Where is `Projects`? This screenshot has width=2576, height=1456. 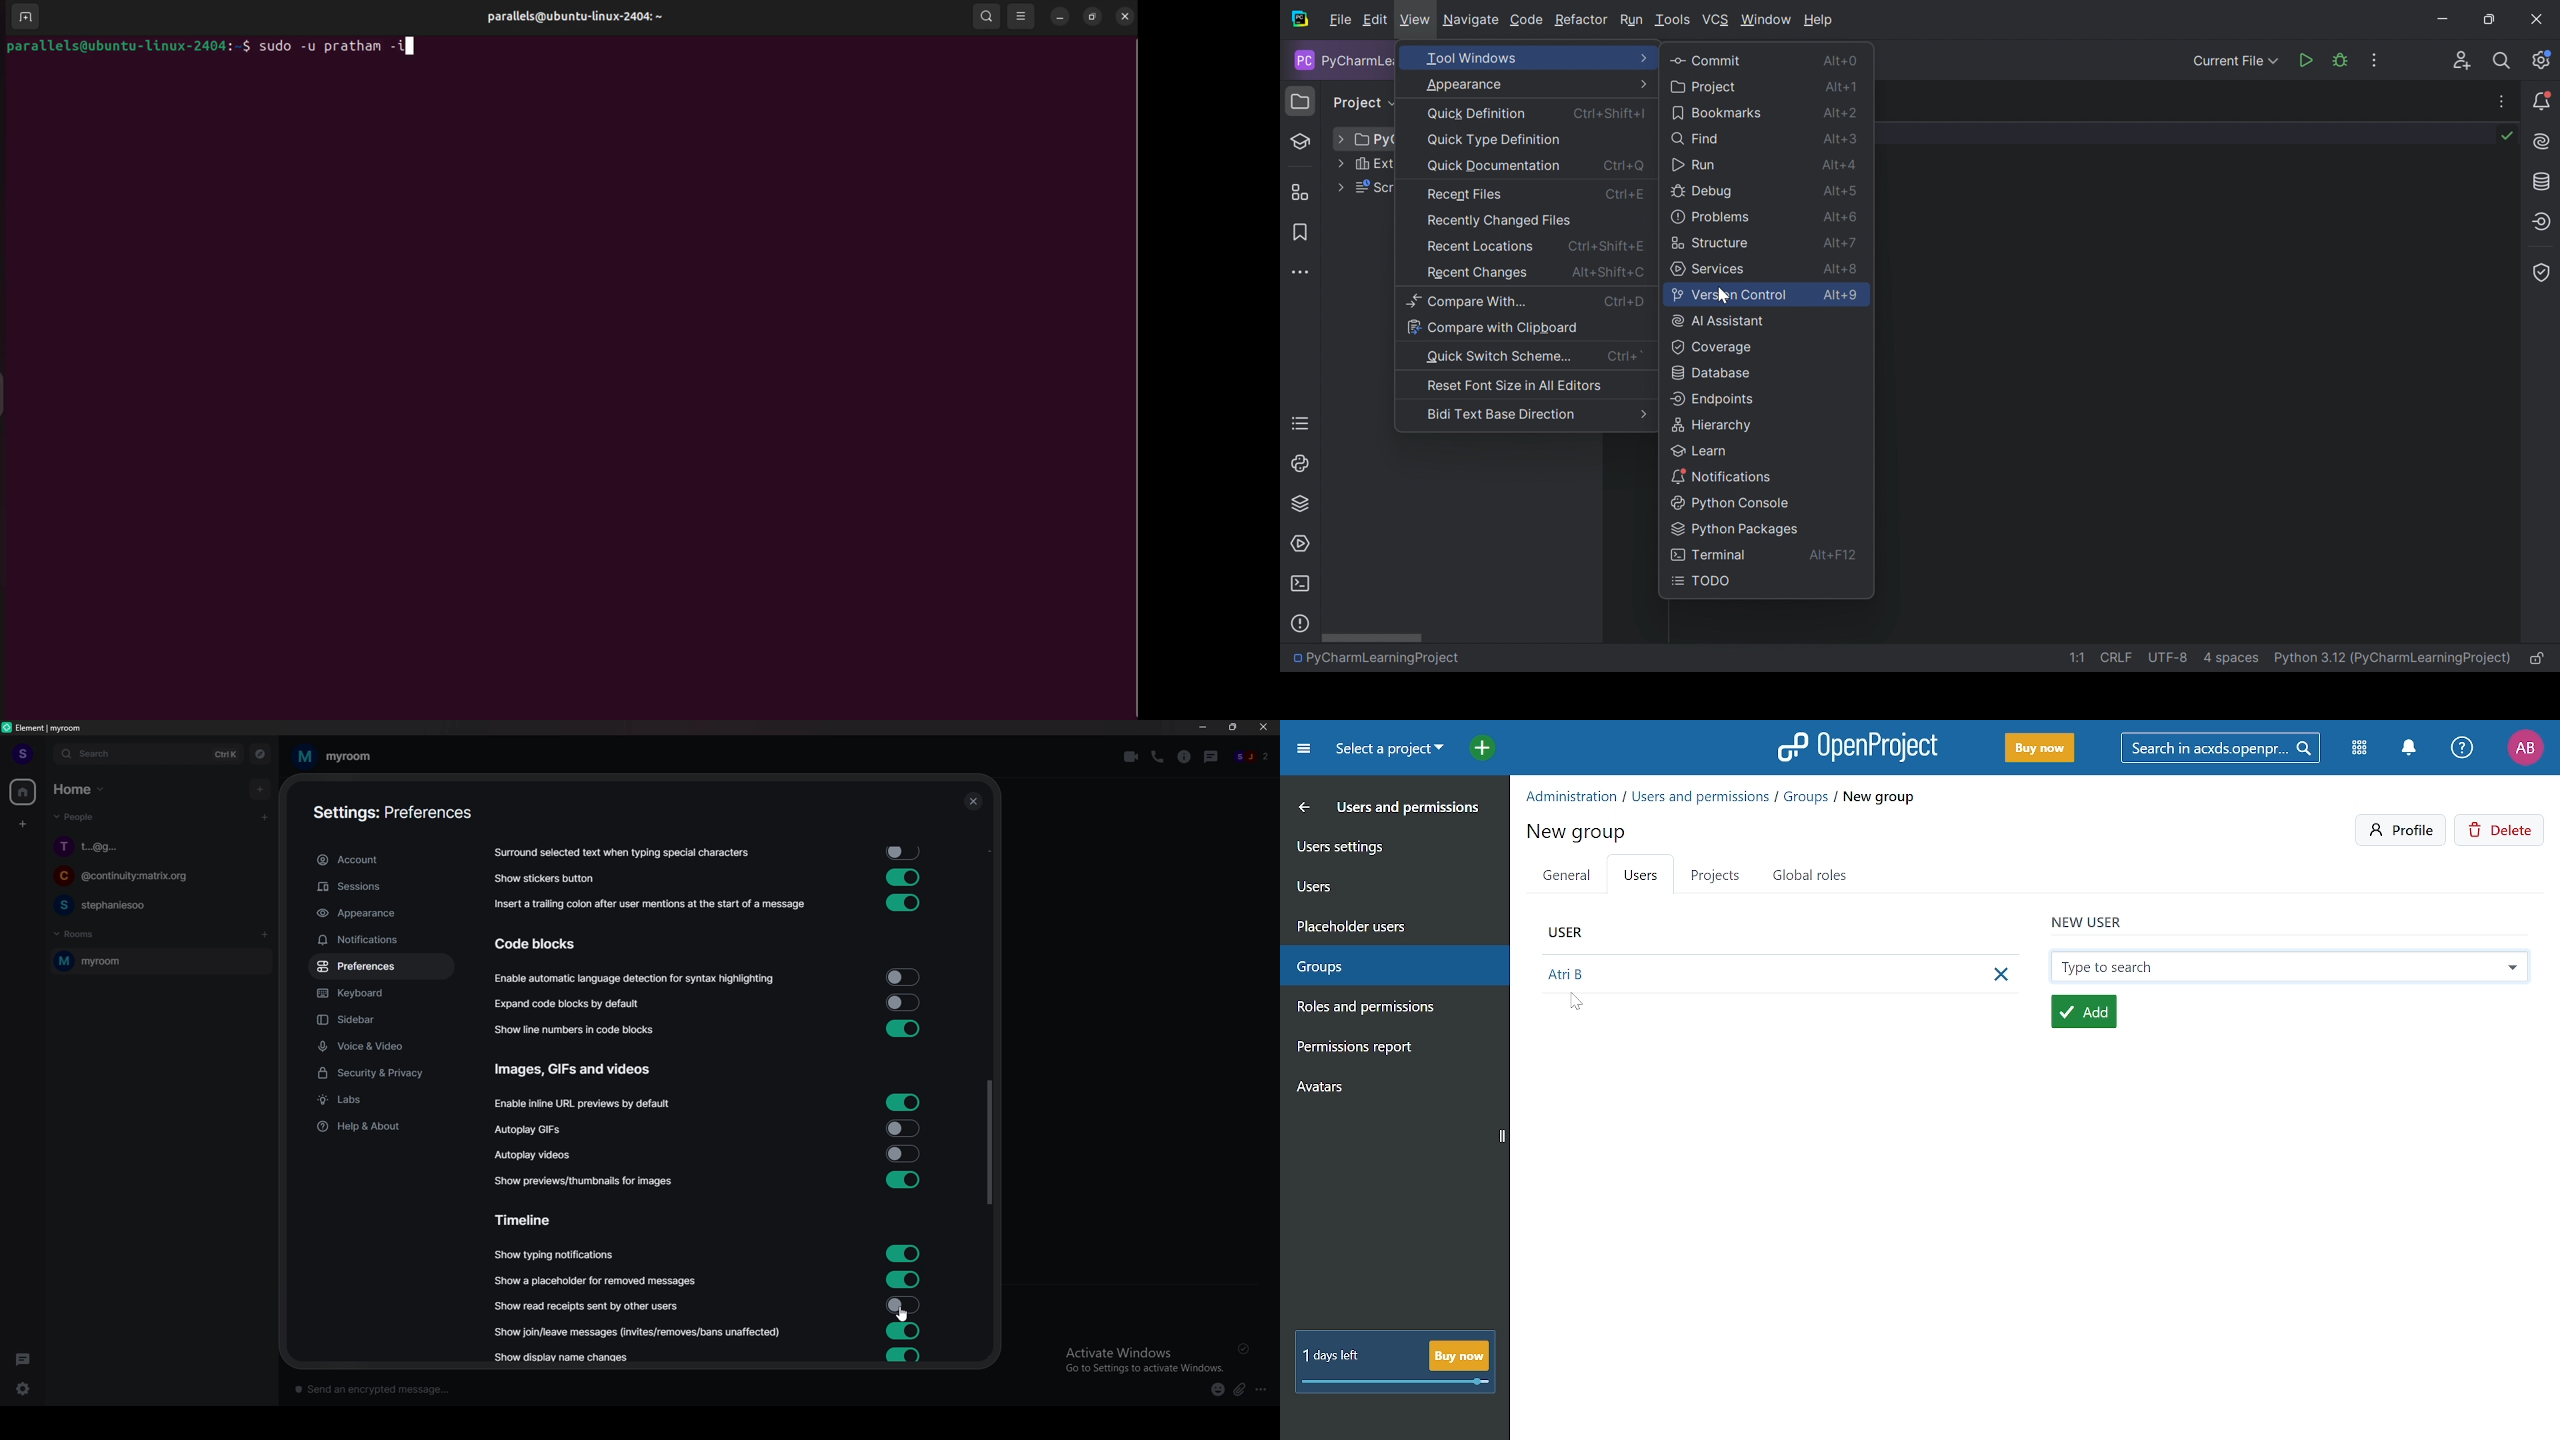
Projects is located at coordinates (1714, 875).